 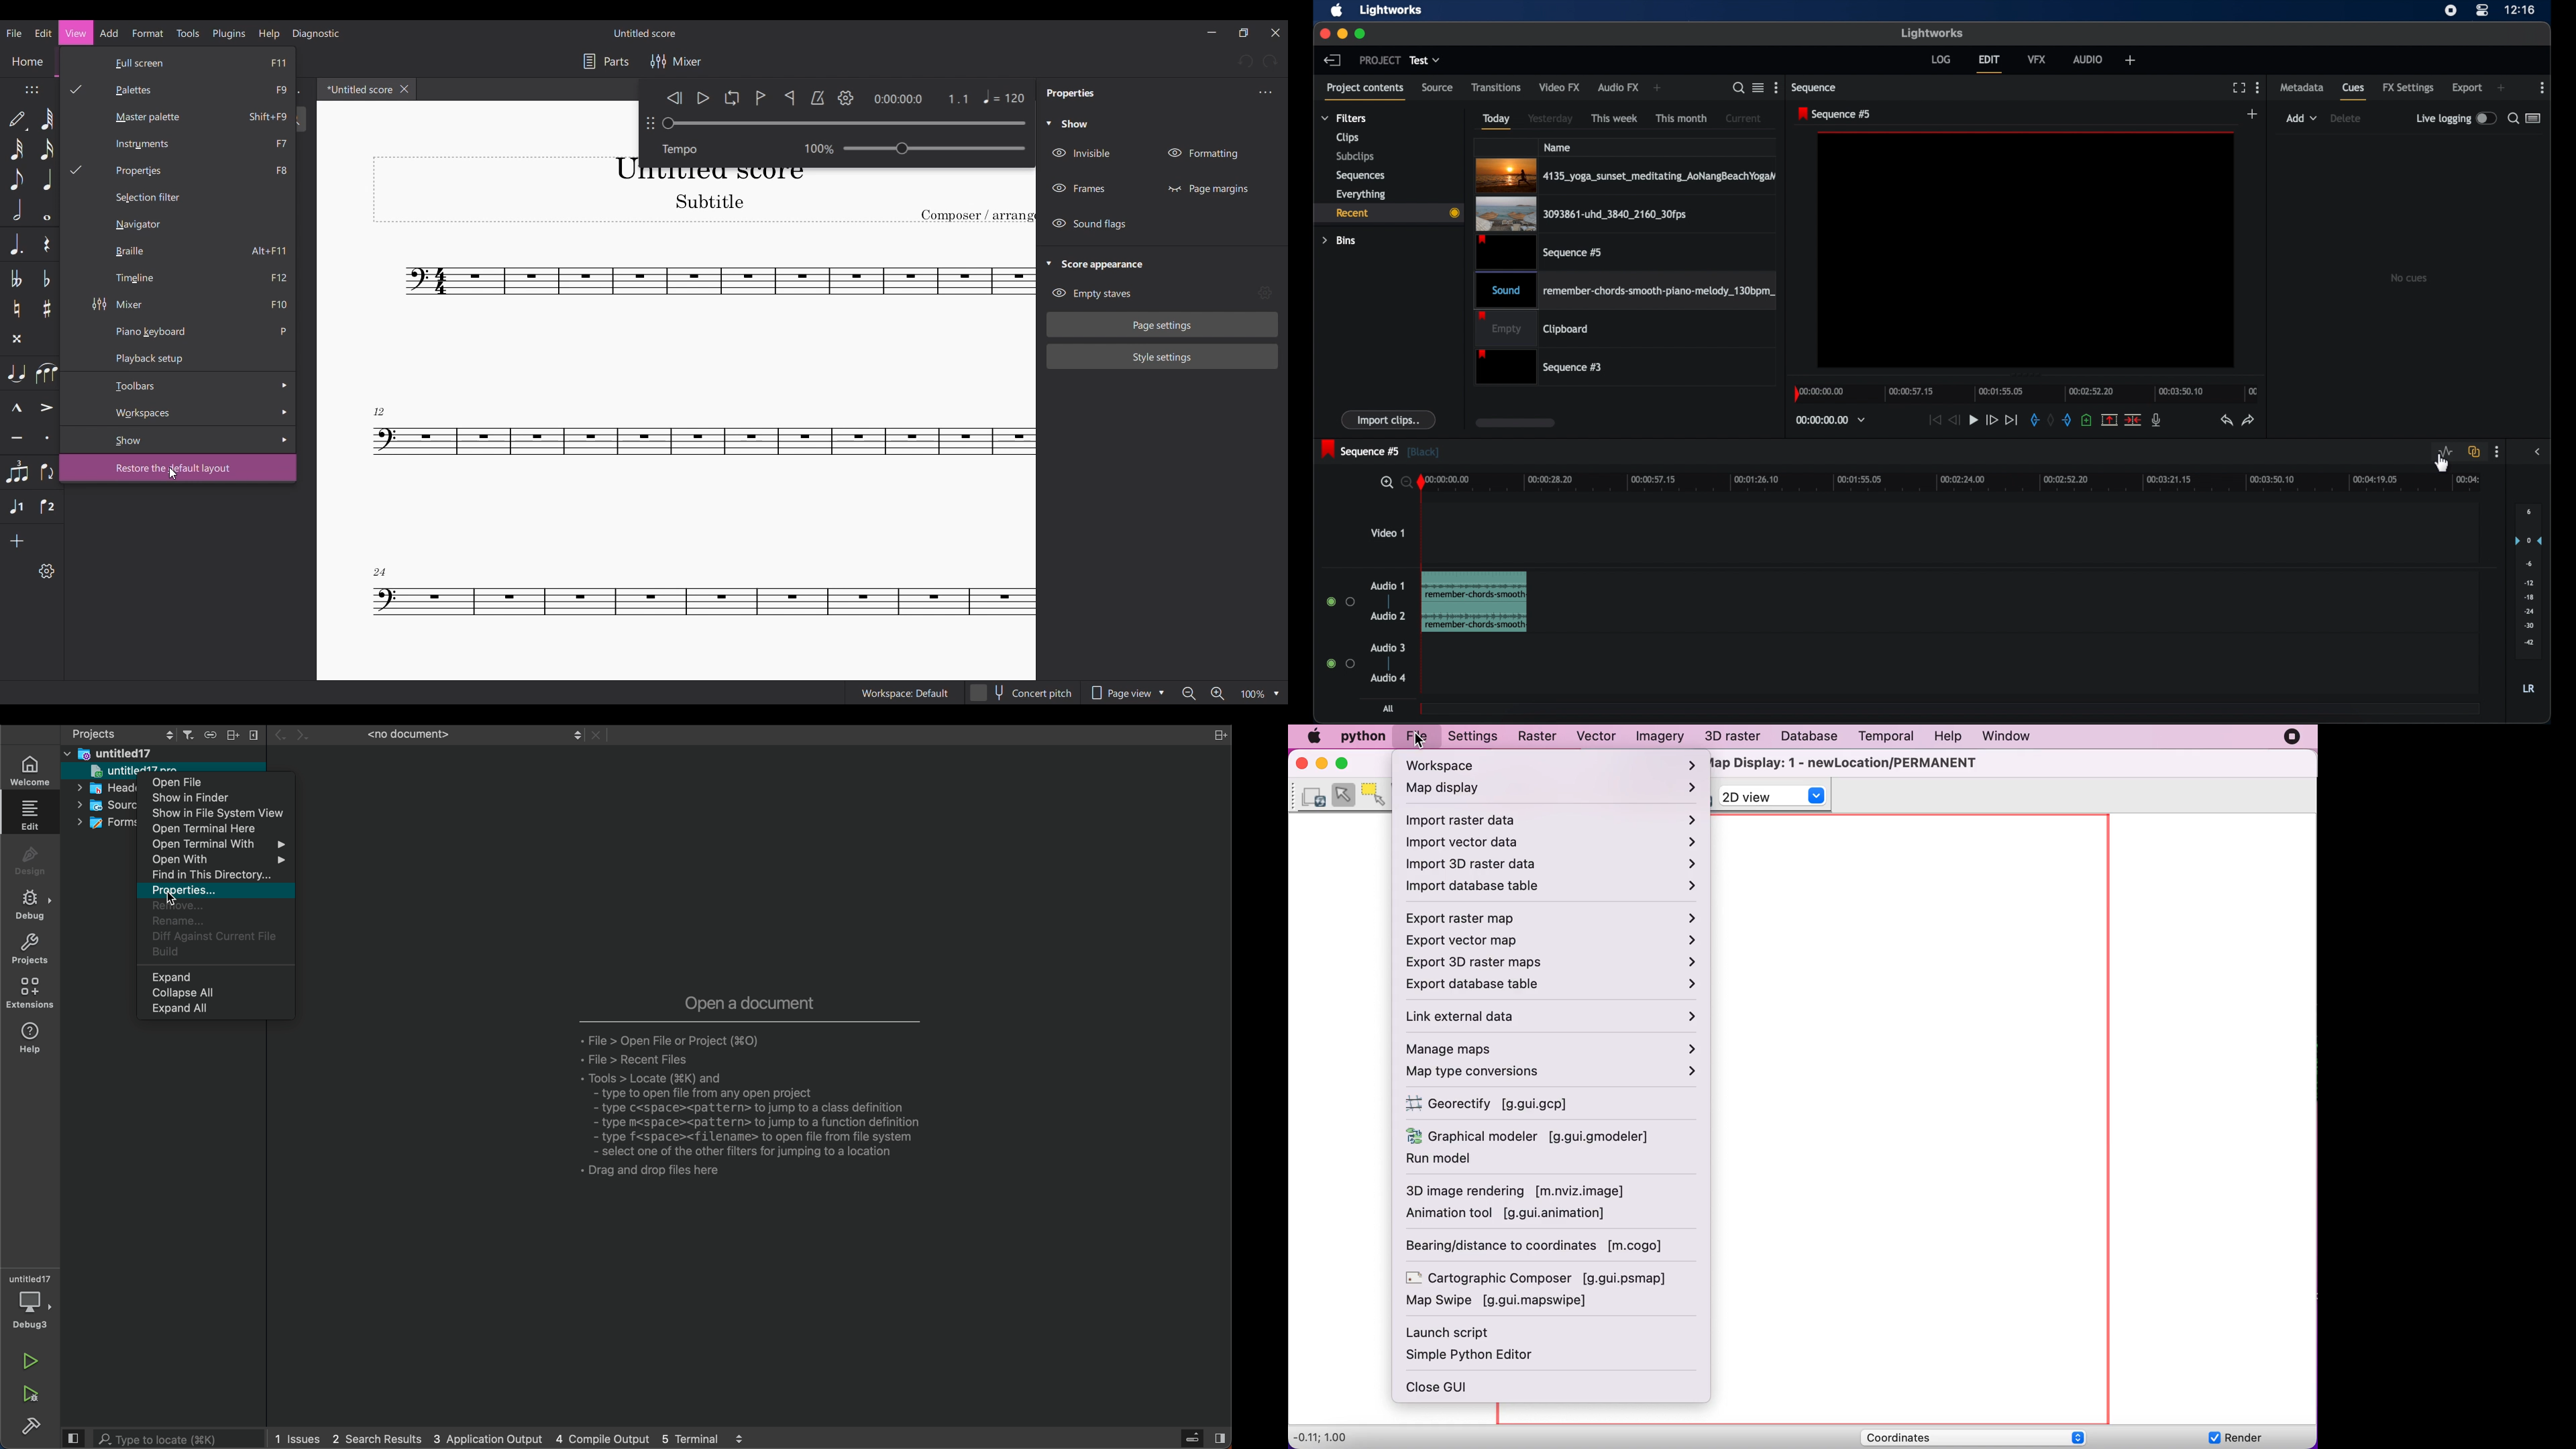 I want to click on build, so click(x=214, y=953).